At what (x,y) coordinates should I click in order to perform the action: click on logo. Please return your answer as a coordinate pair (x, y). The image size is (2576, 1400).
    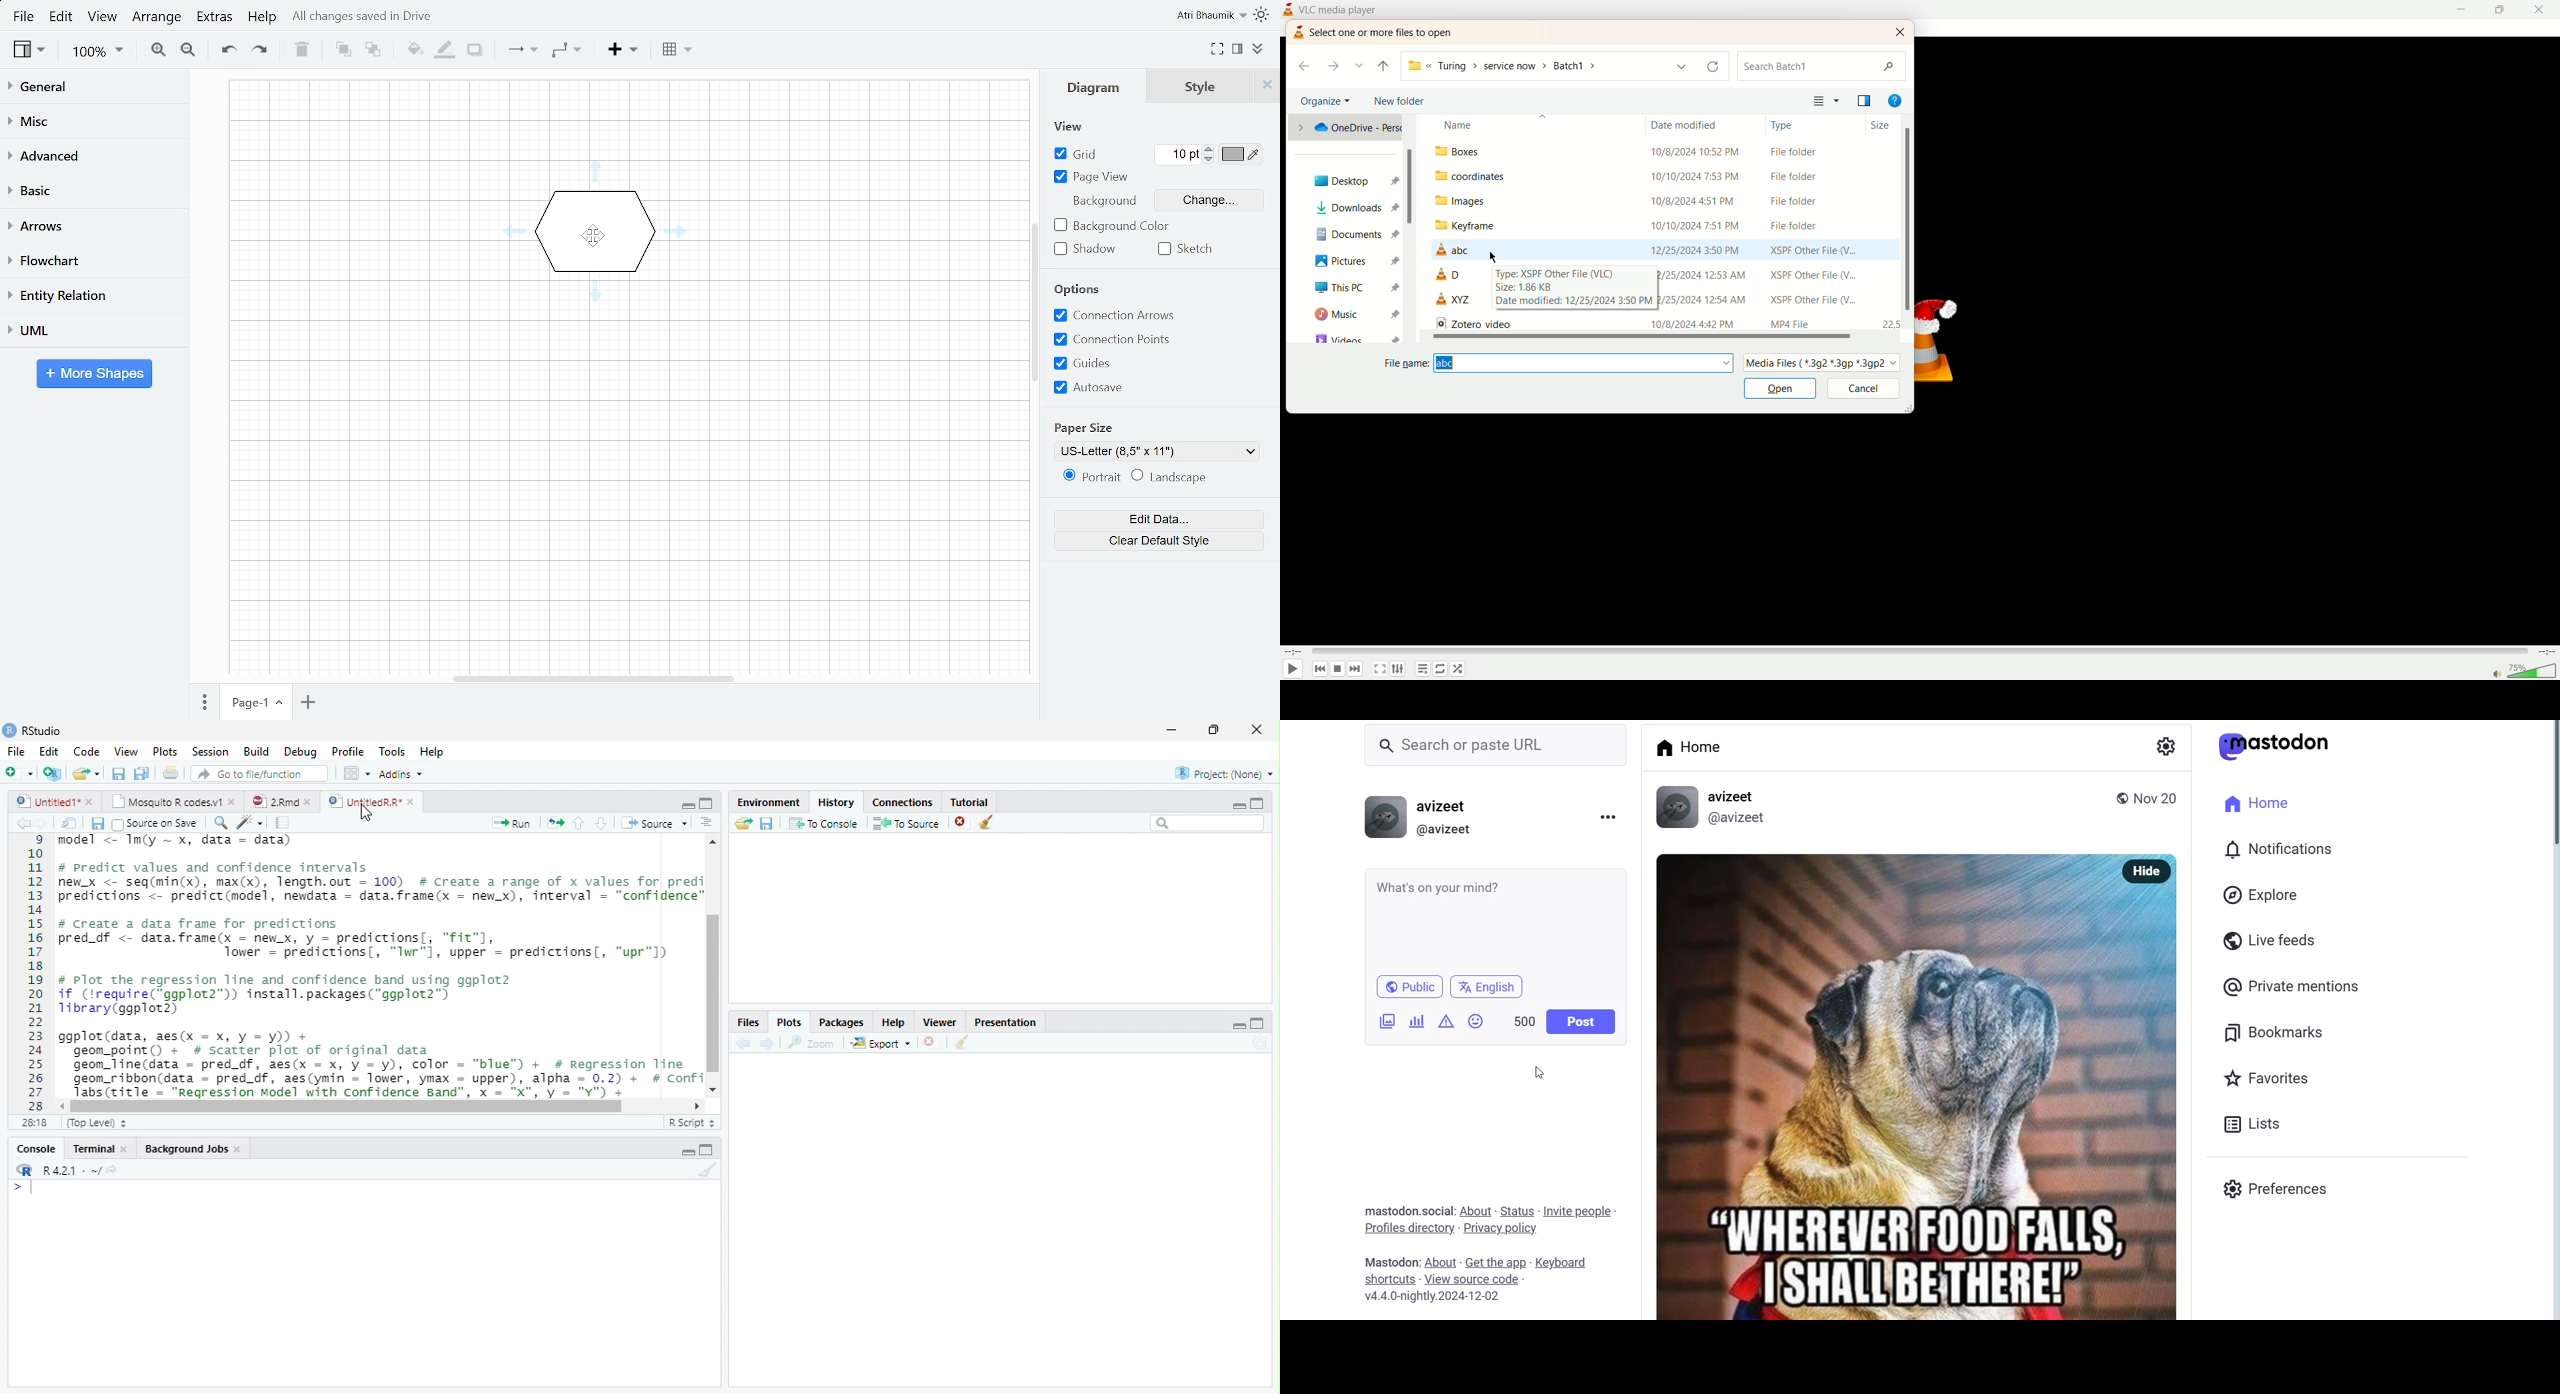
    Looking at the image, I should click on (1298, 31).